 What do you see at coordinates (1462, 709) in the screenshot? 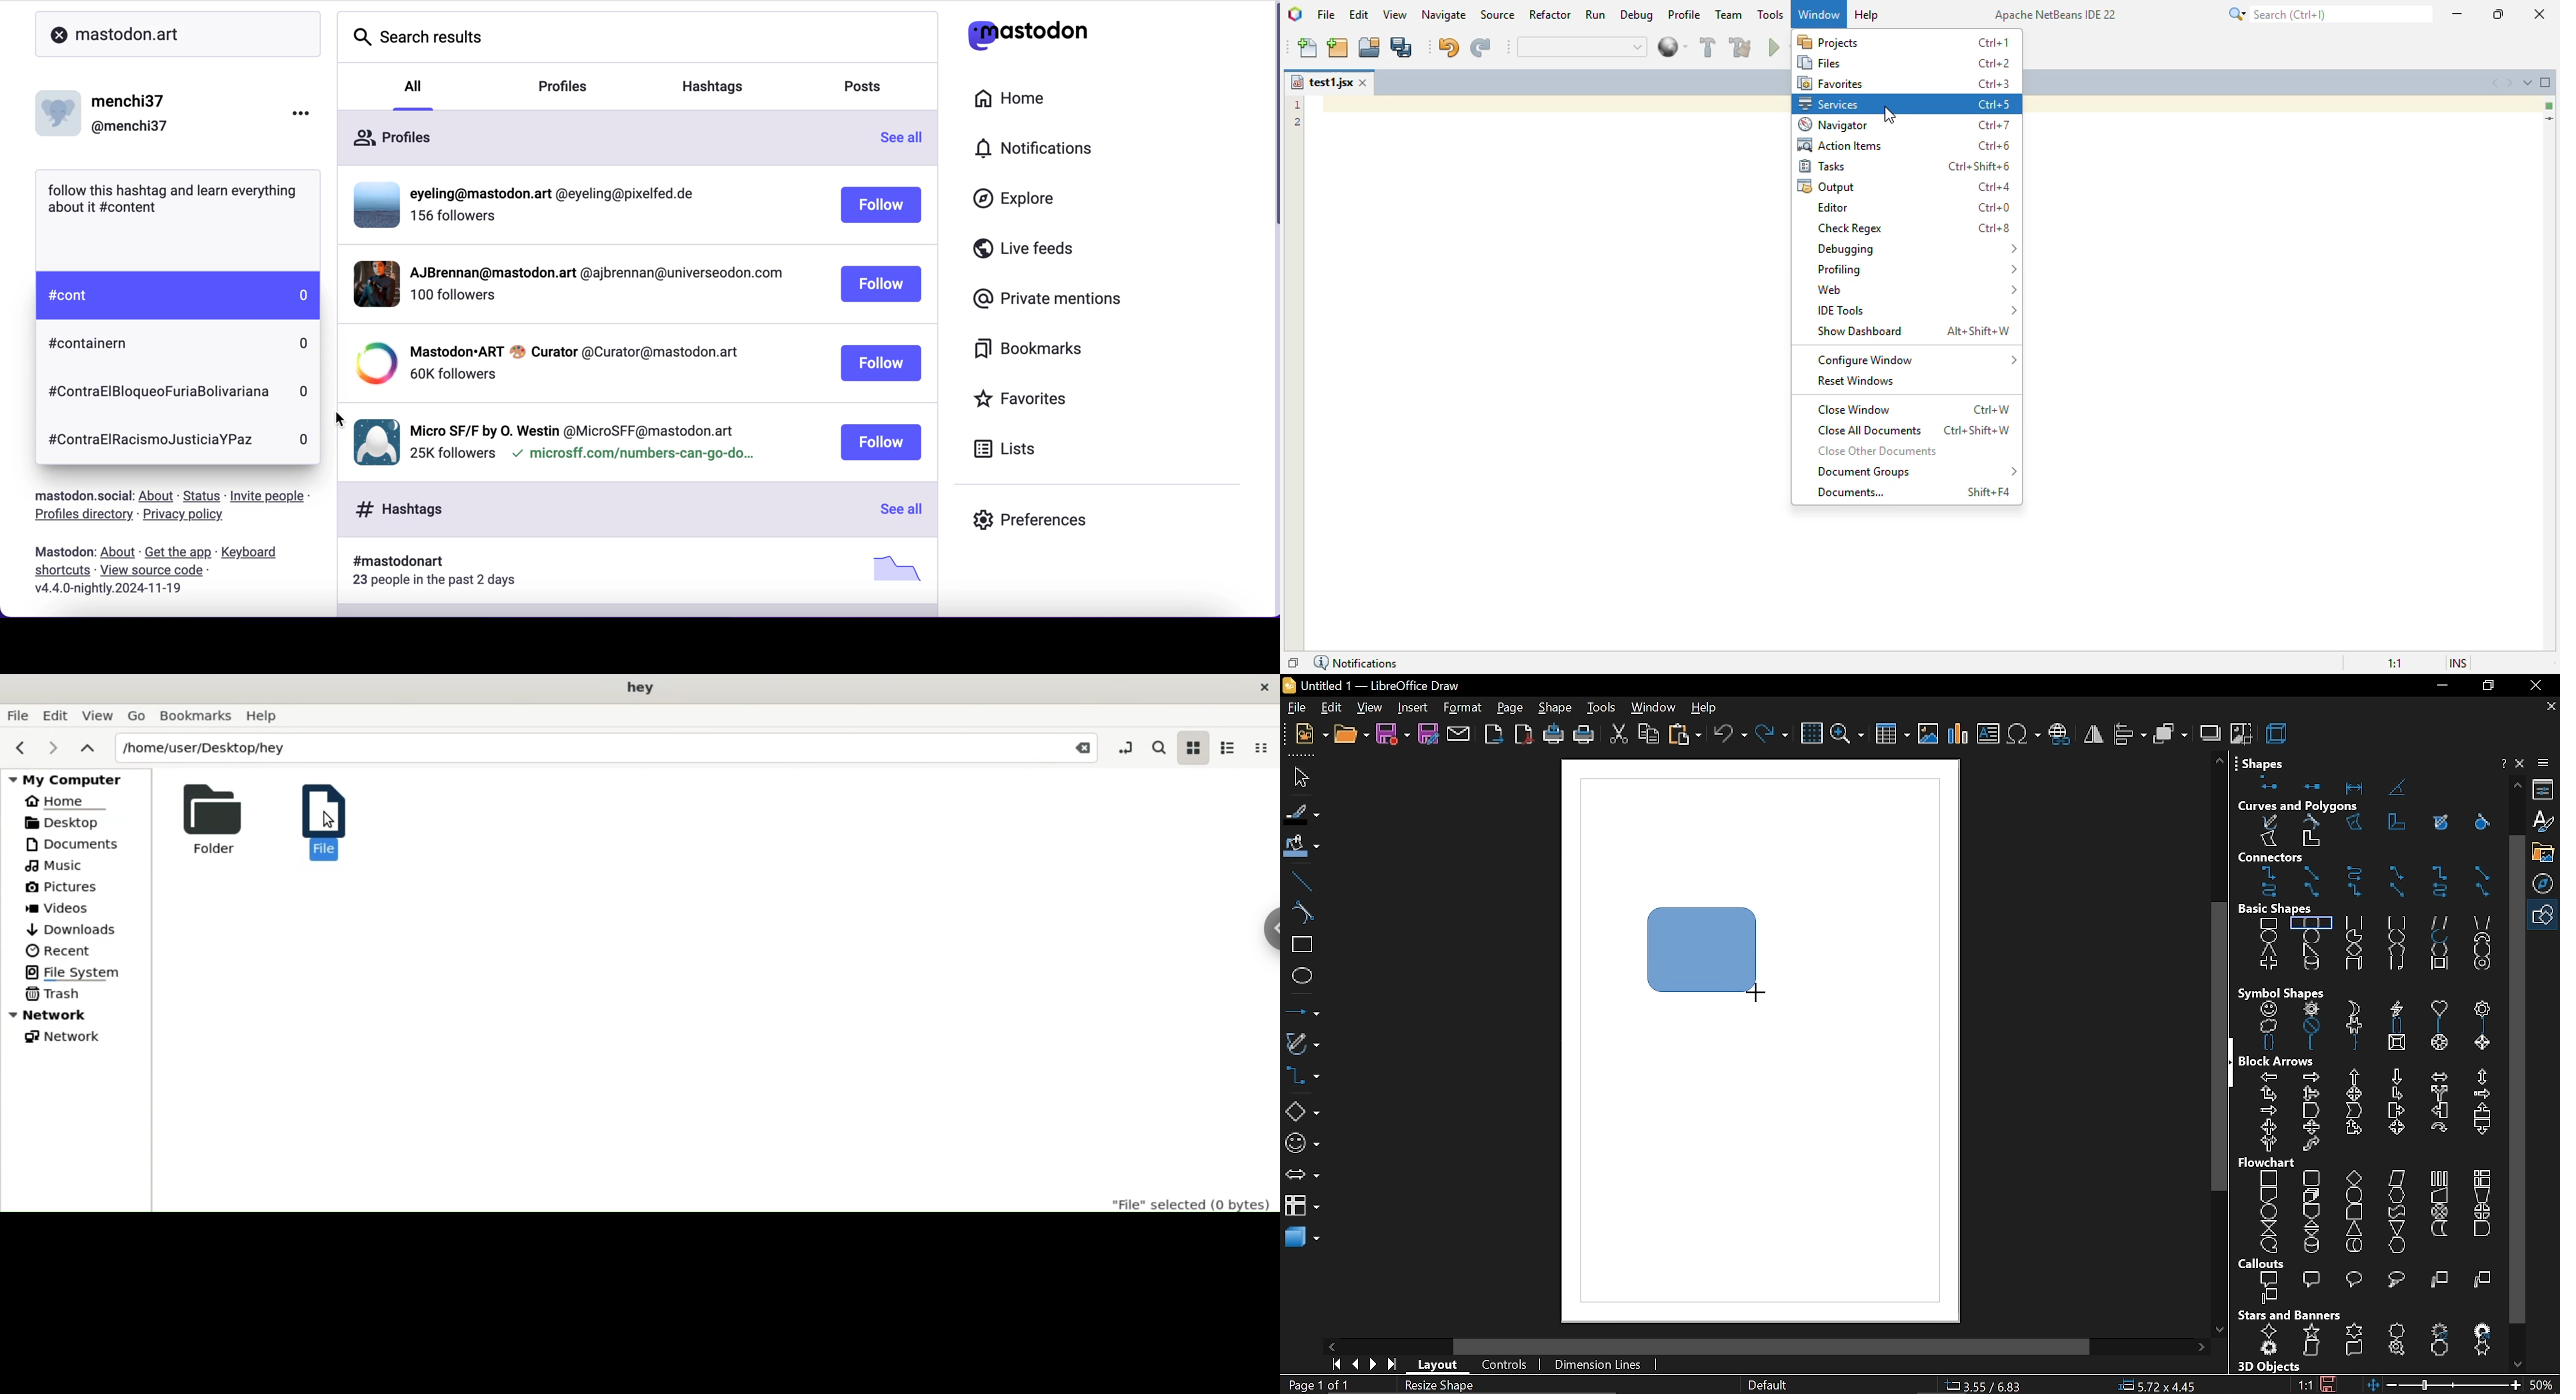
I see `format` at bounding box center [1462, 709].